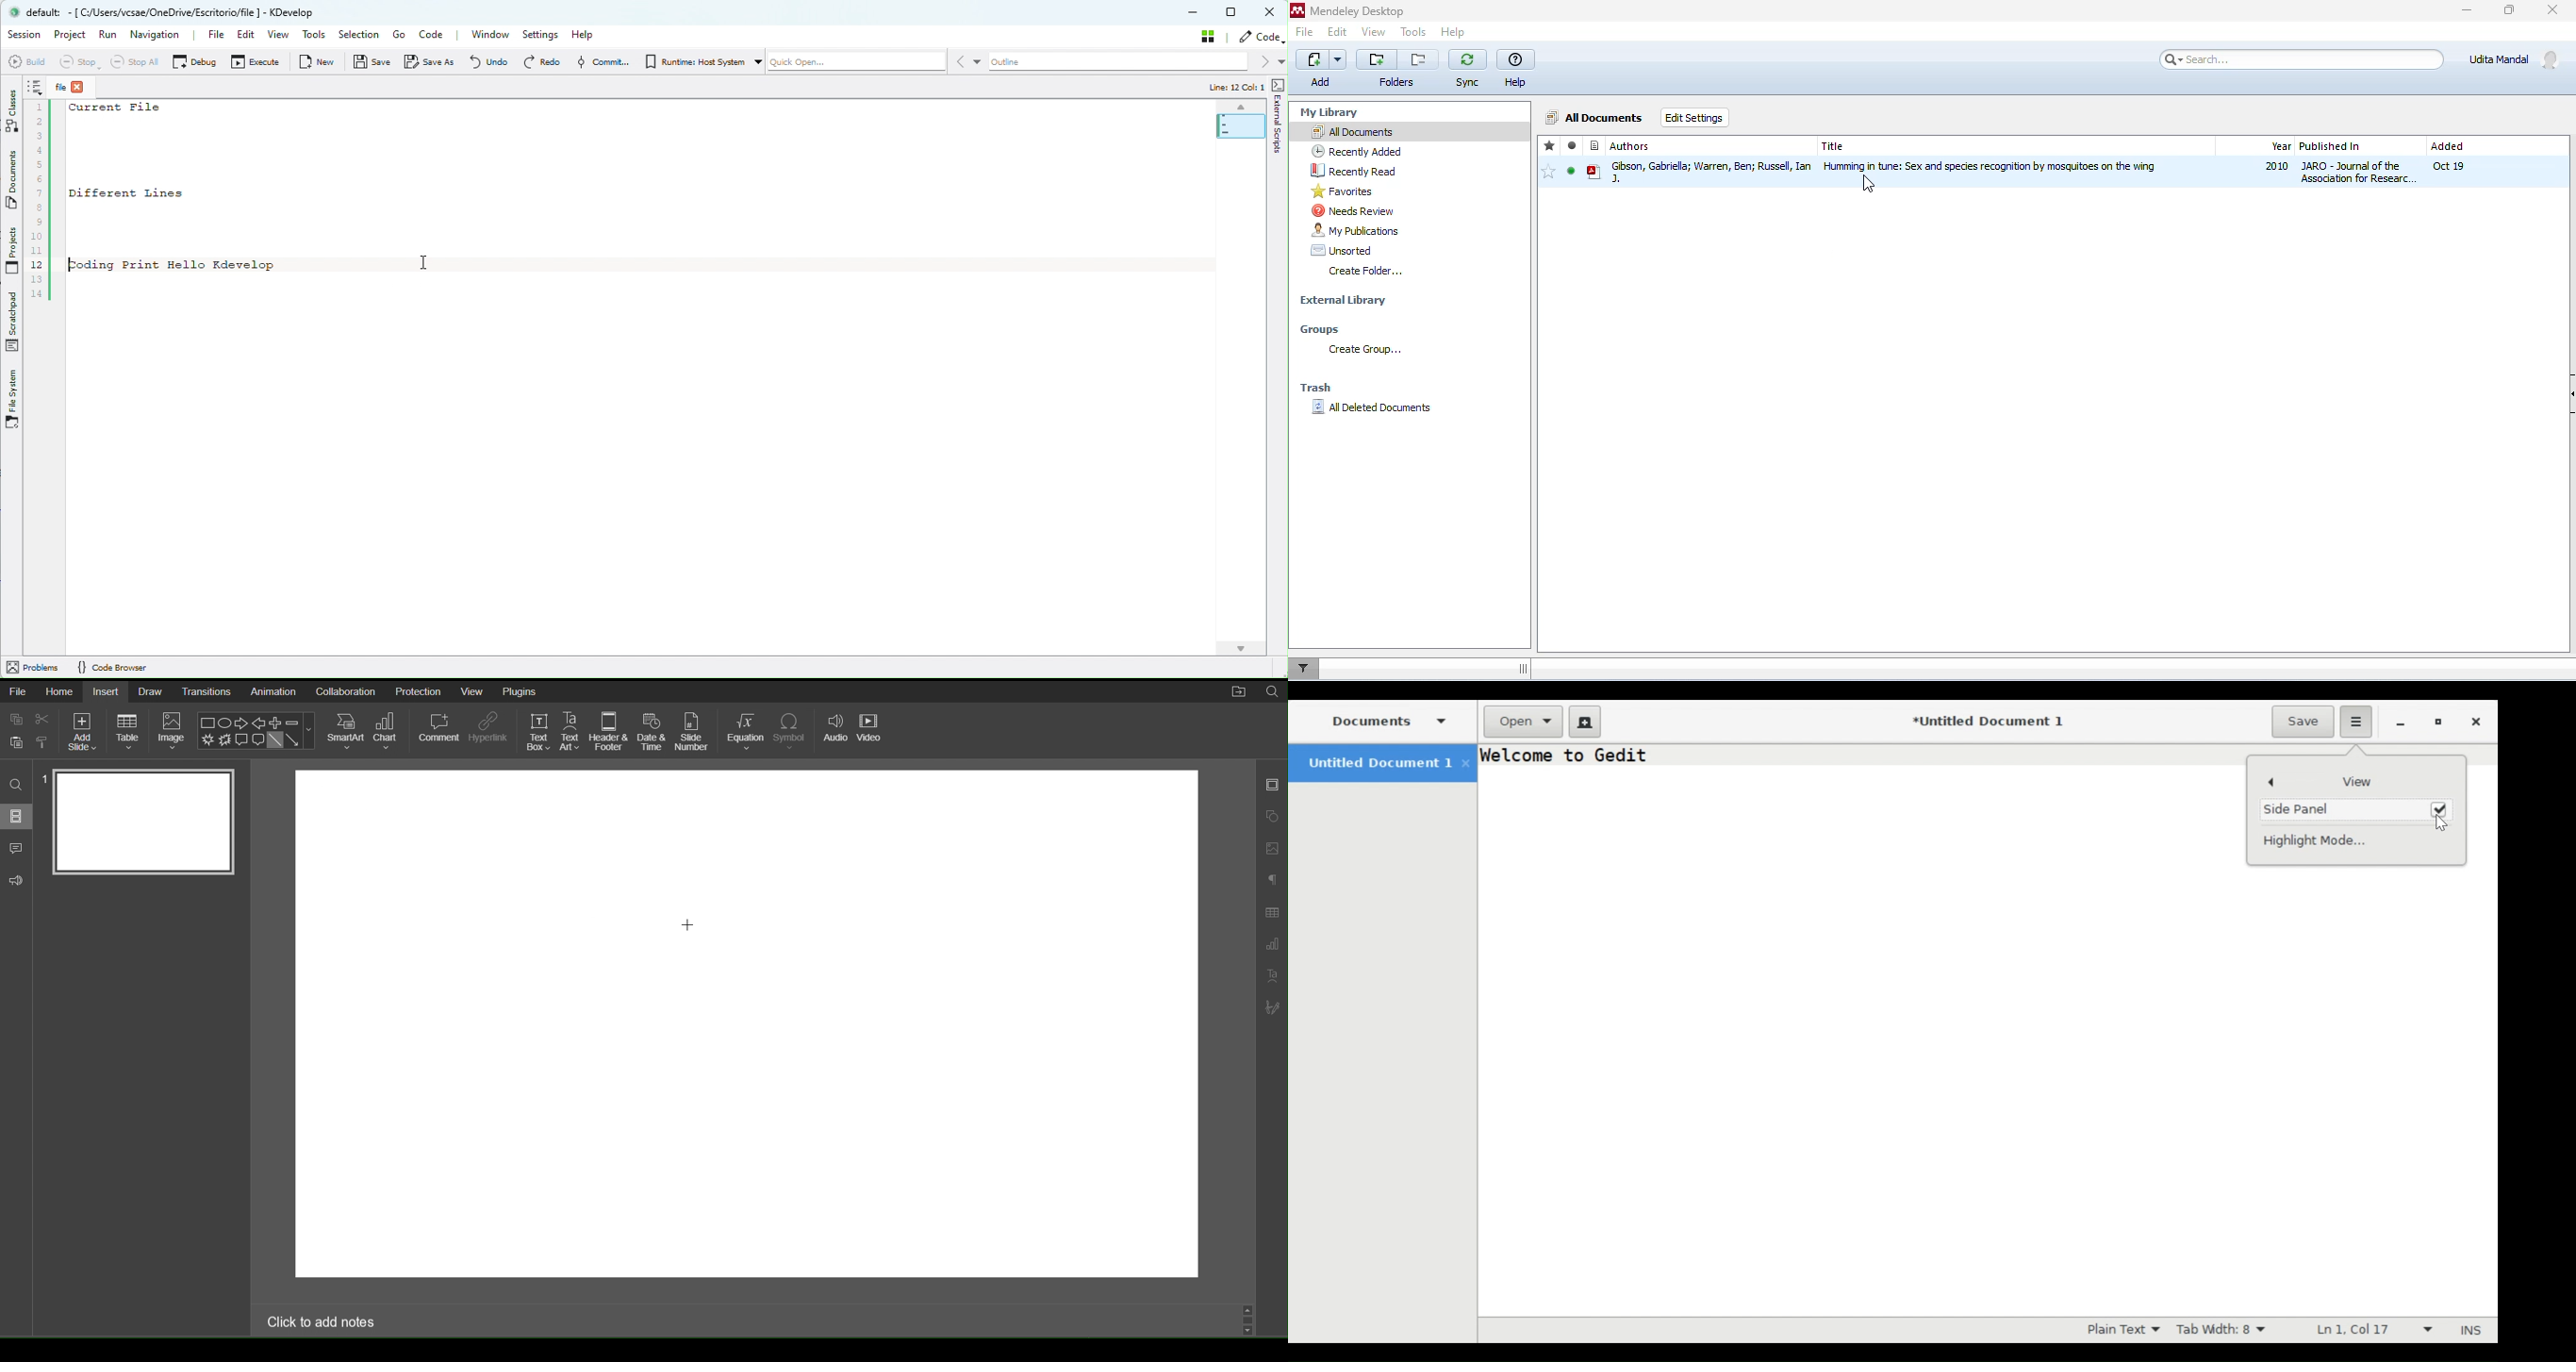  What do you see at coordinates (83, 732) in the screenshot?
I see `Add Slide` at bounding box center [83, 732].